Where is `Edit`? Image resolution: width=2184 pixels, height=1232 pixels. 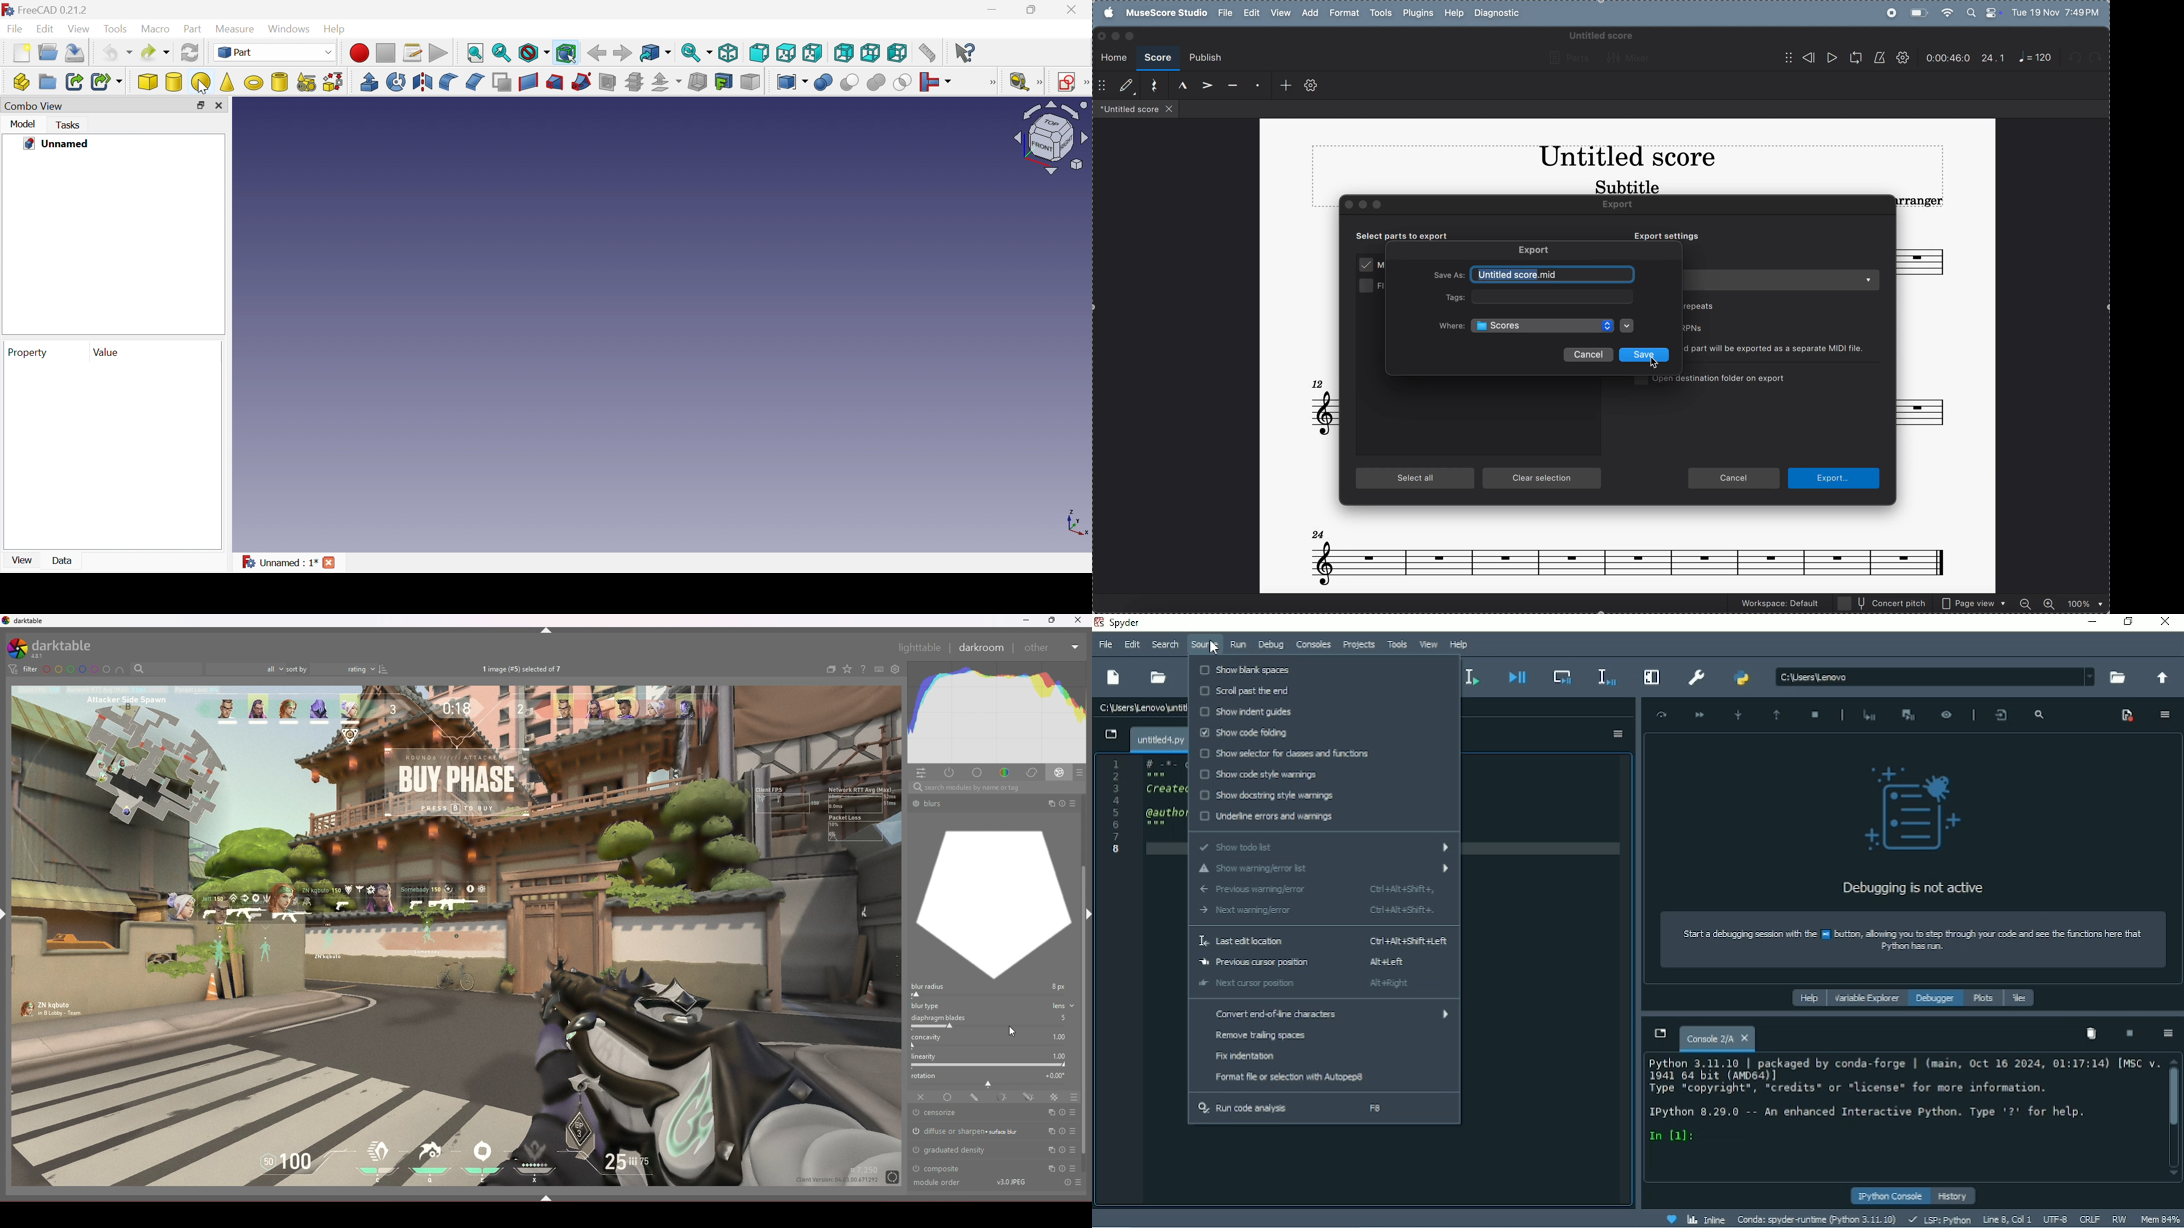
Edit is located at coordinates (1132, 644).